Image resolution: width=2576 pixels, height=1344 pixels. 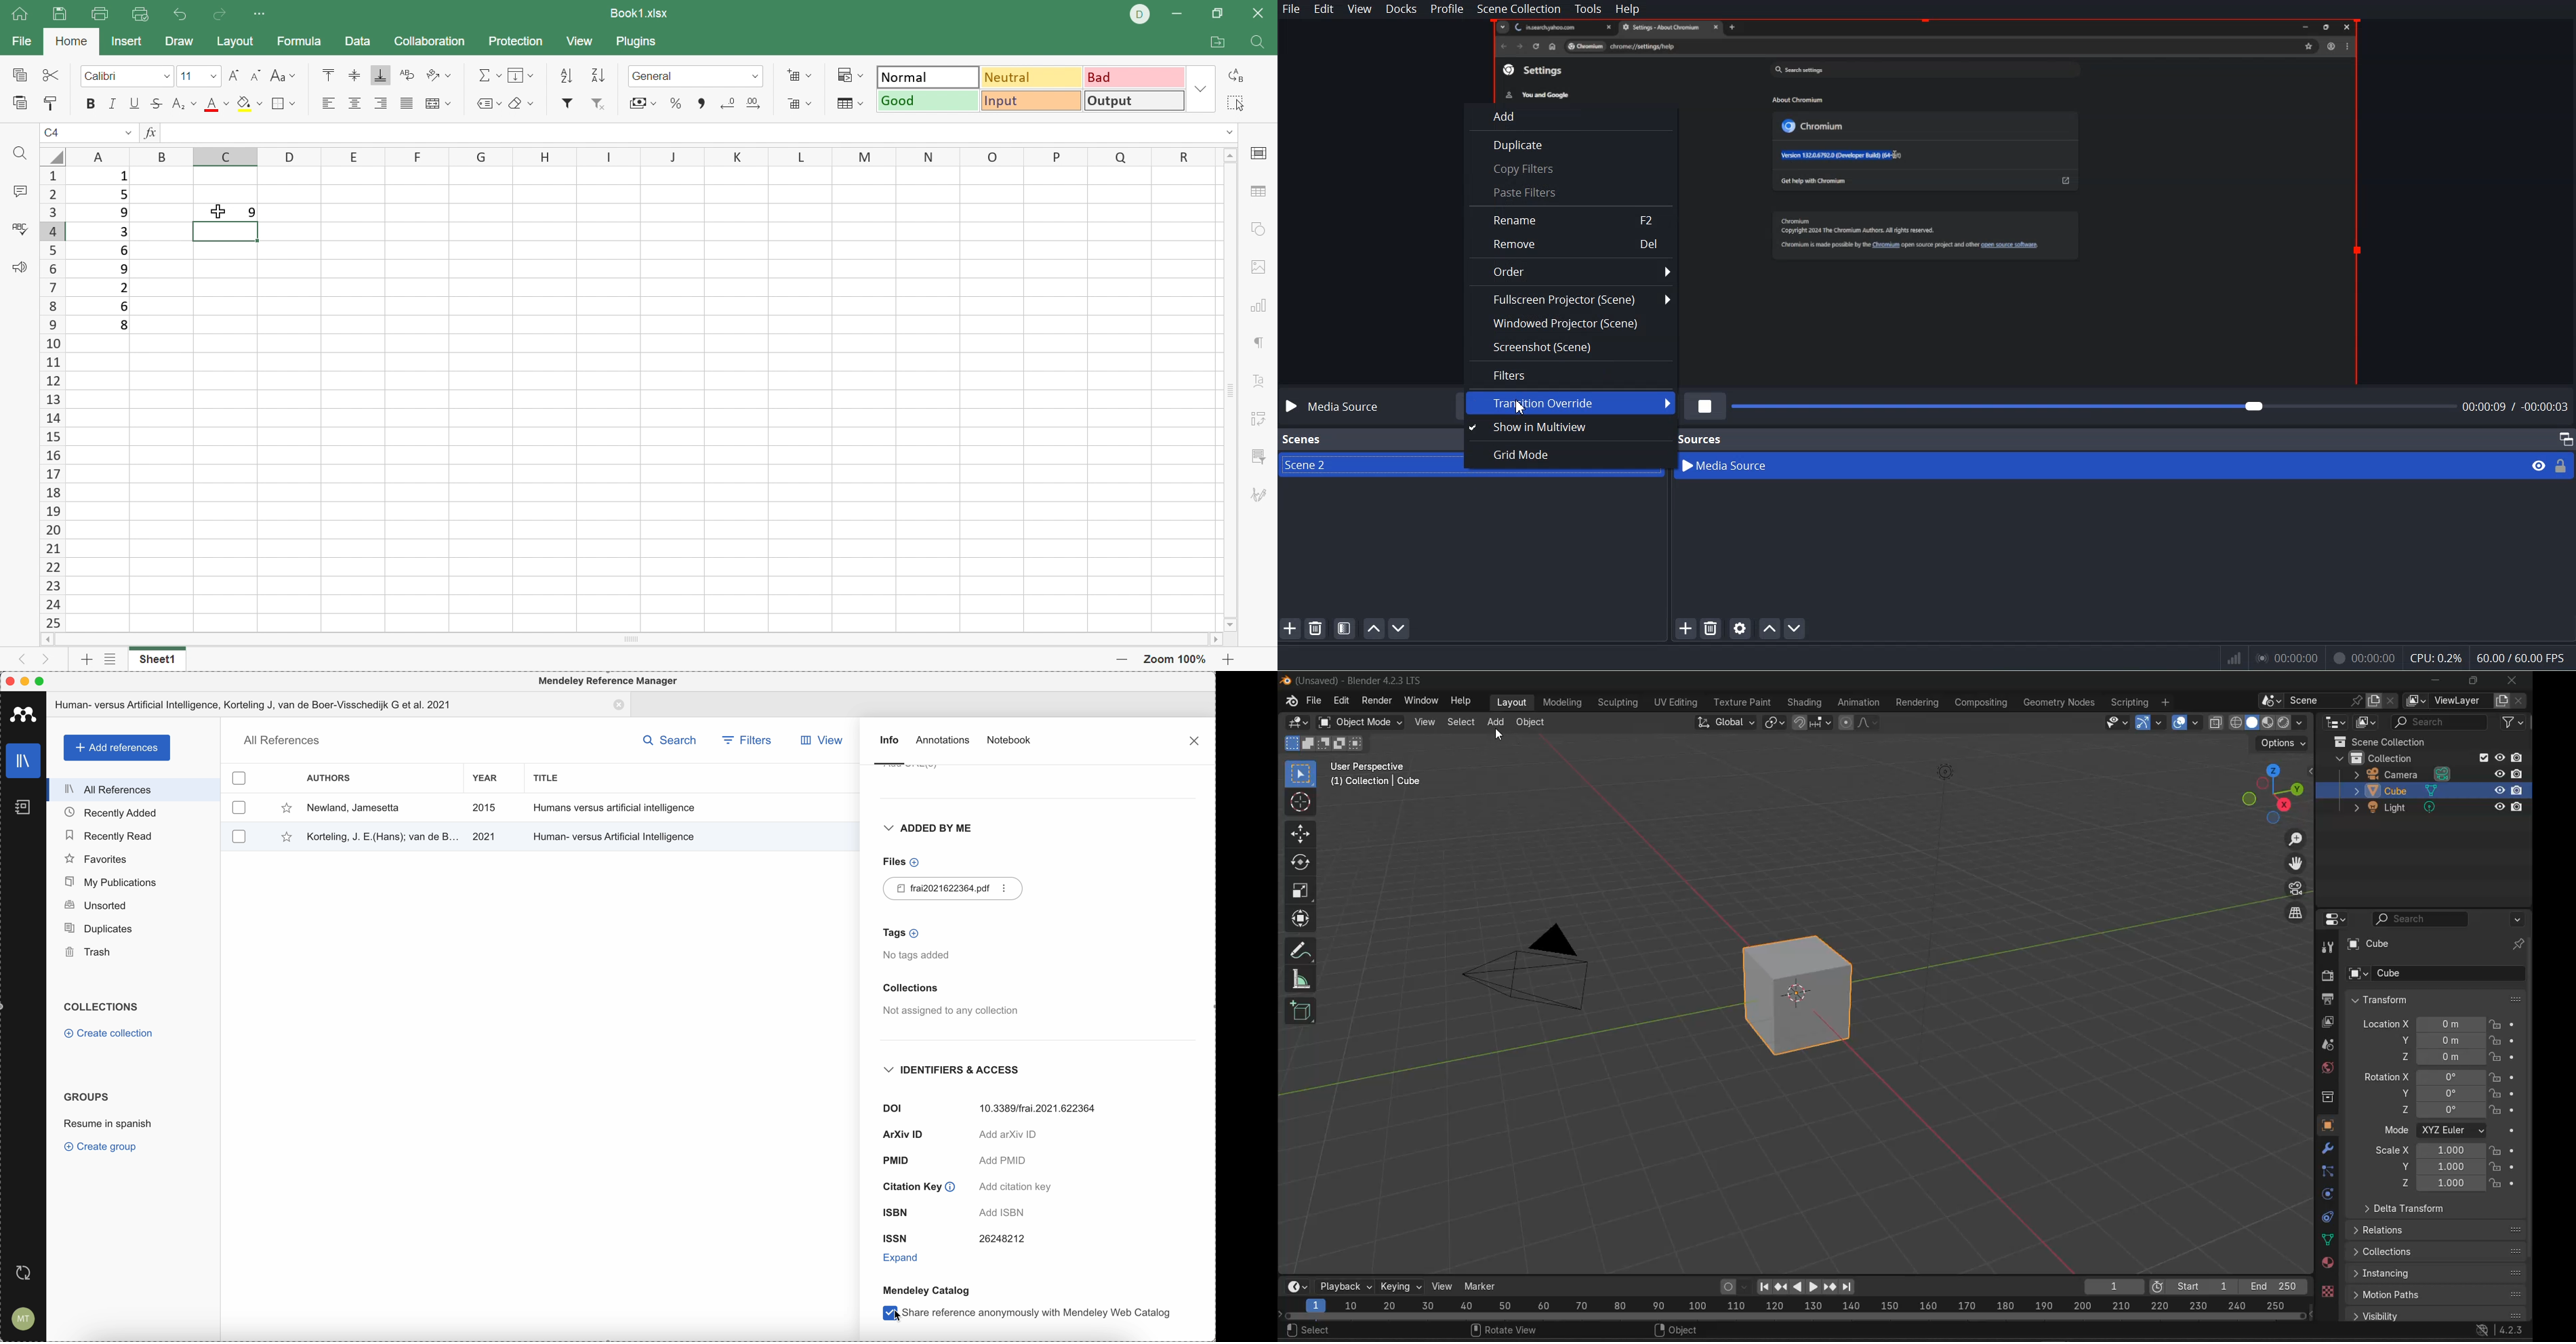 What do you see at coordinates (883, 1314) in the screenshot?
I see `checkbox` at bounding box center [883, 1314].